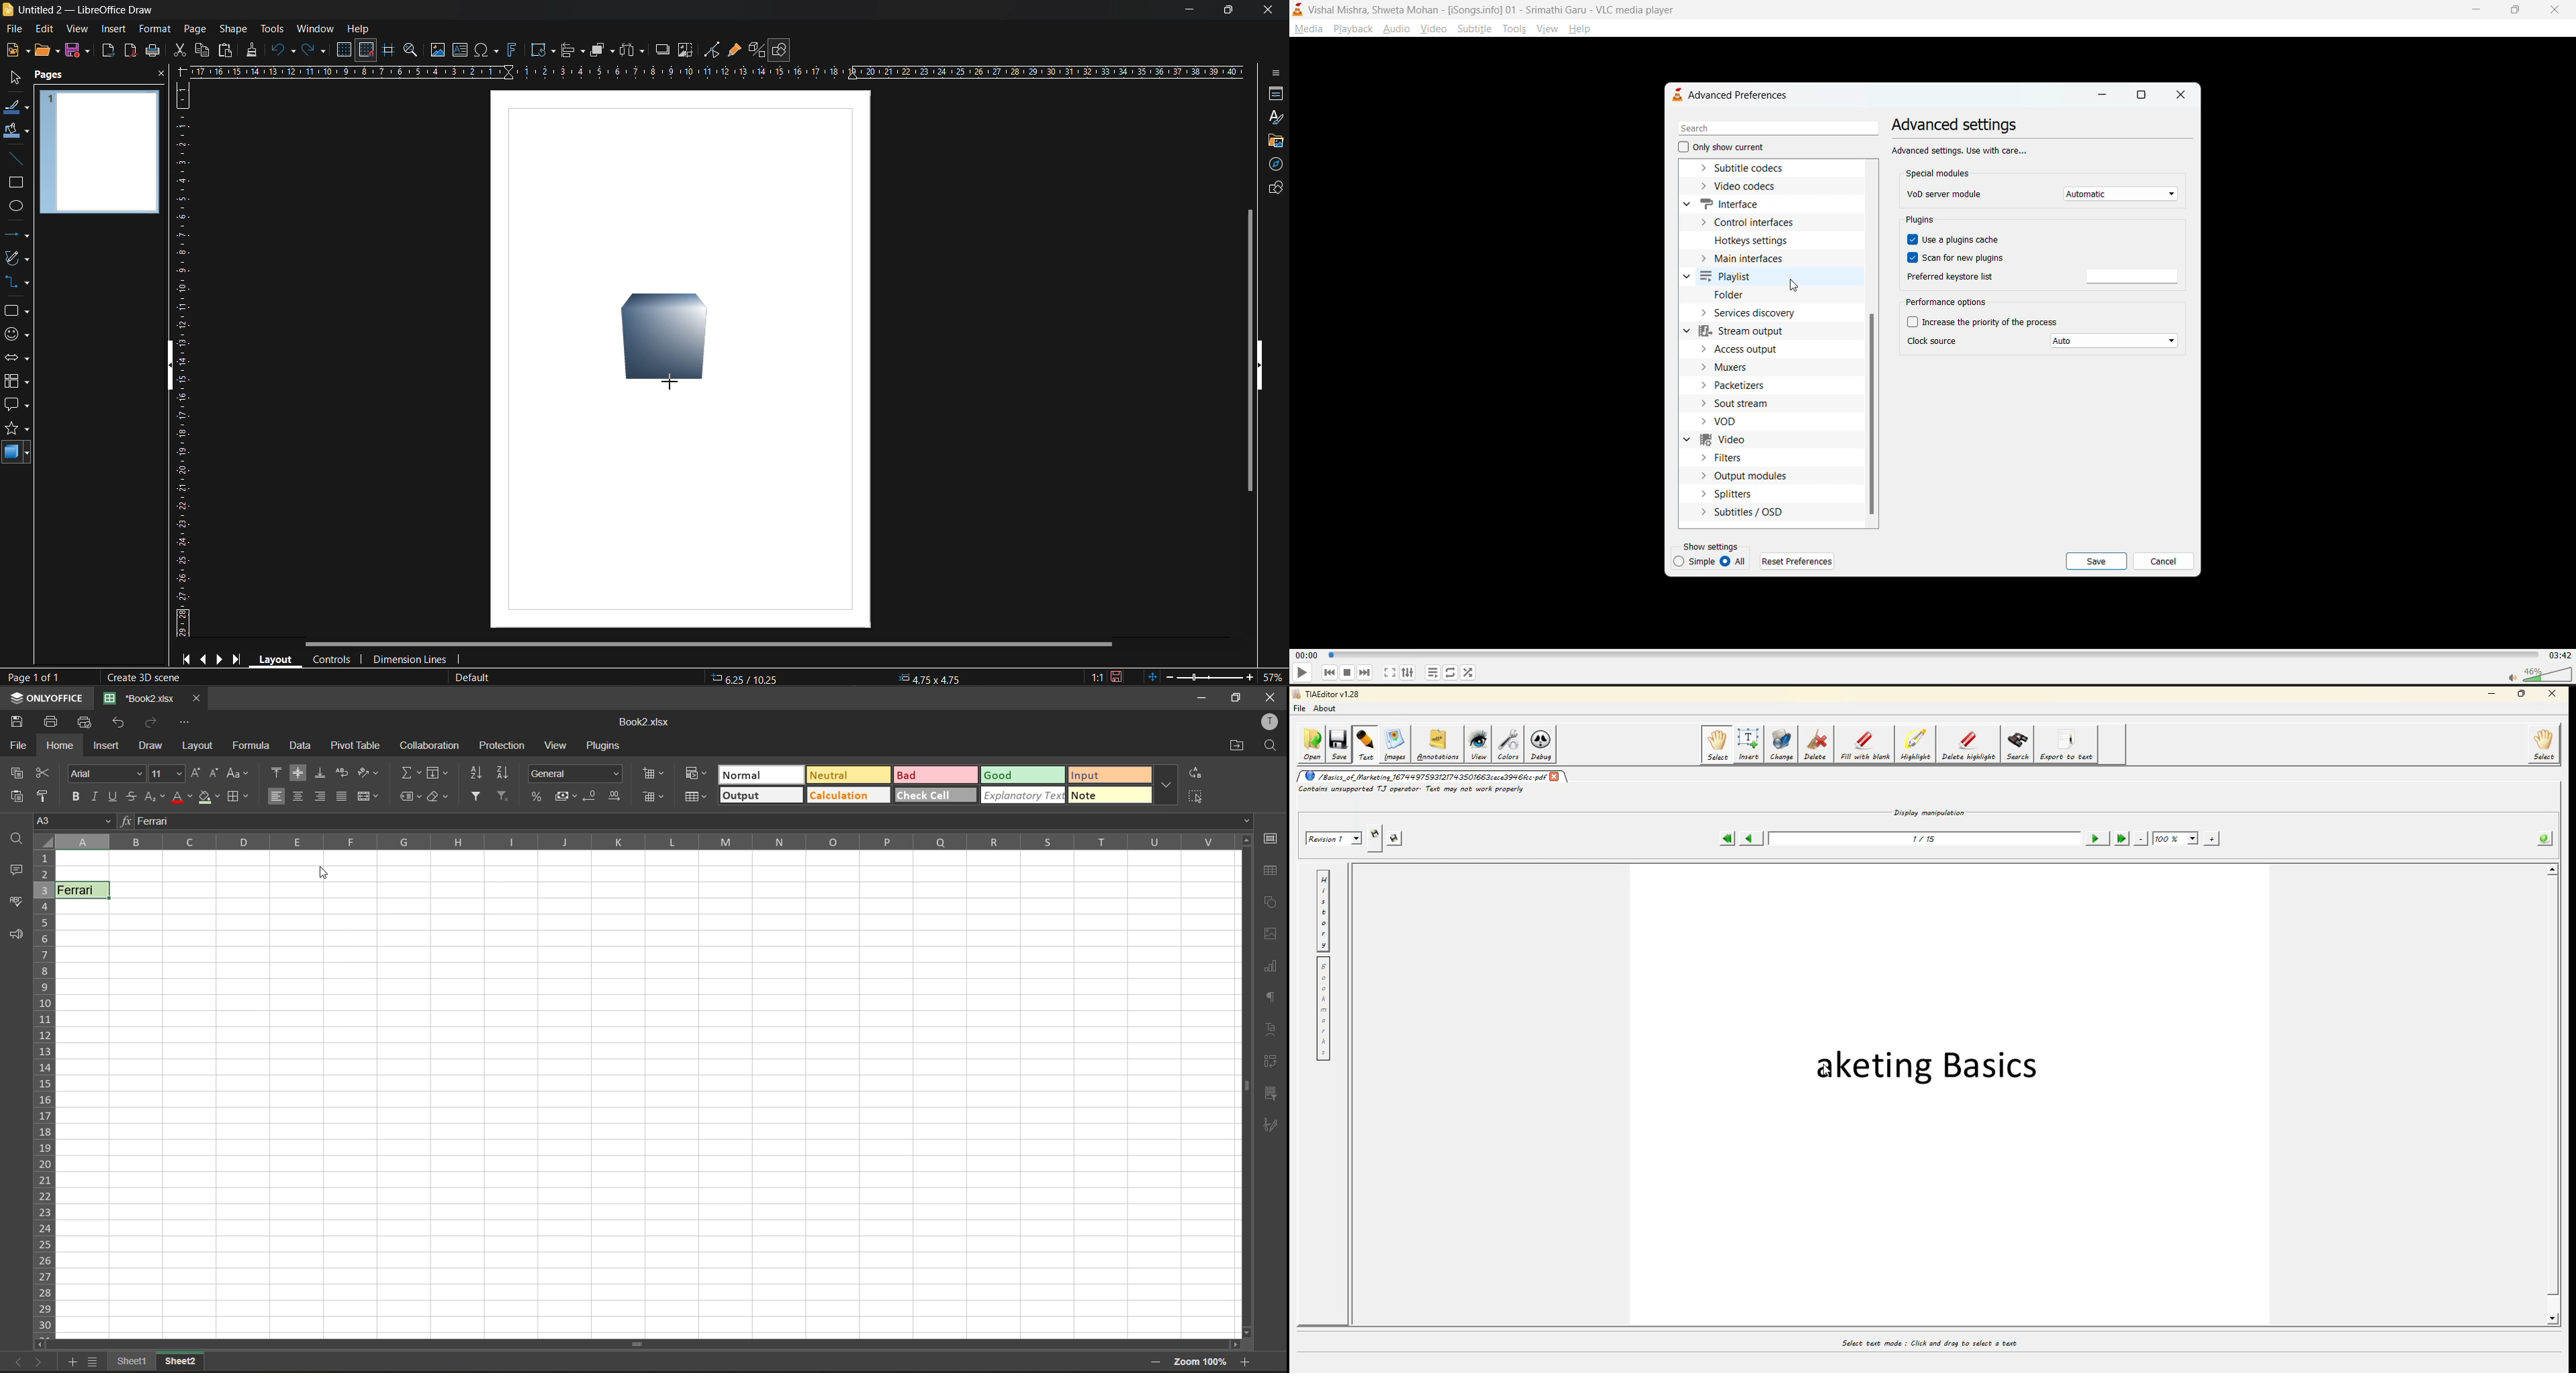 This screenshot has height=1400, width=2576. What do you see at coordinates (185, 722) in the screenshot?
I see `customize quick access toolbar` at bounding box center [185, 722].